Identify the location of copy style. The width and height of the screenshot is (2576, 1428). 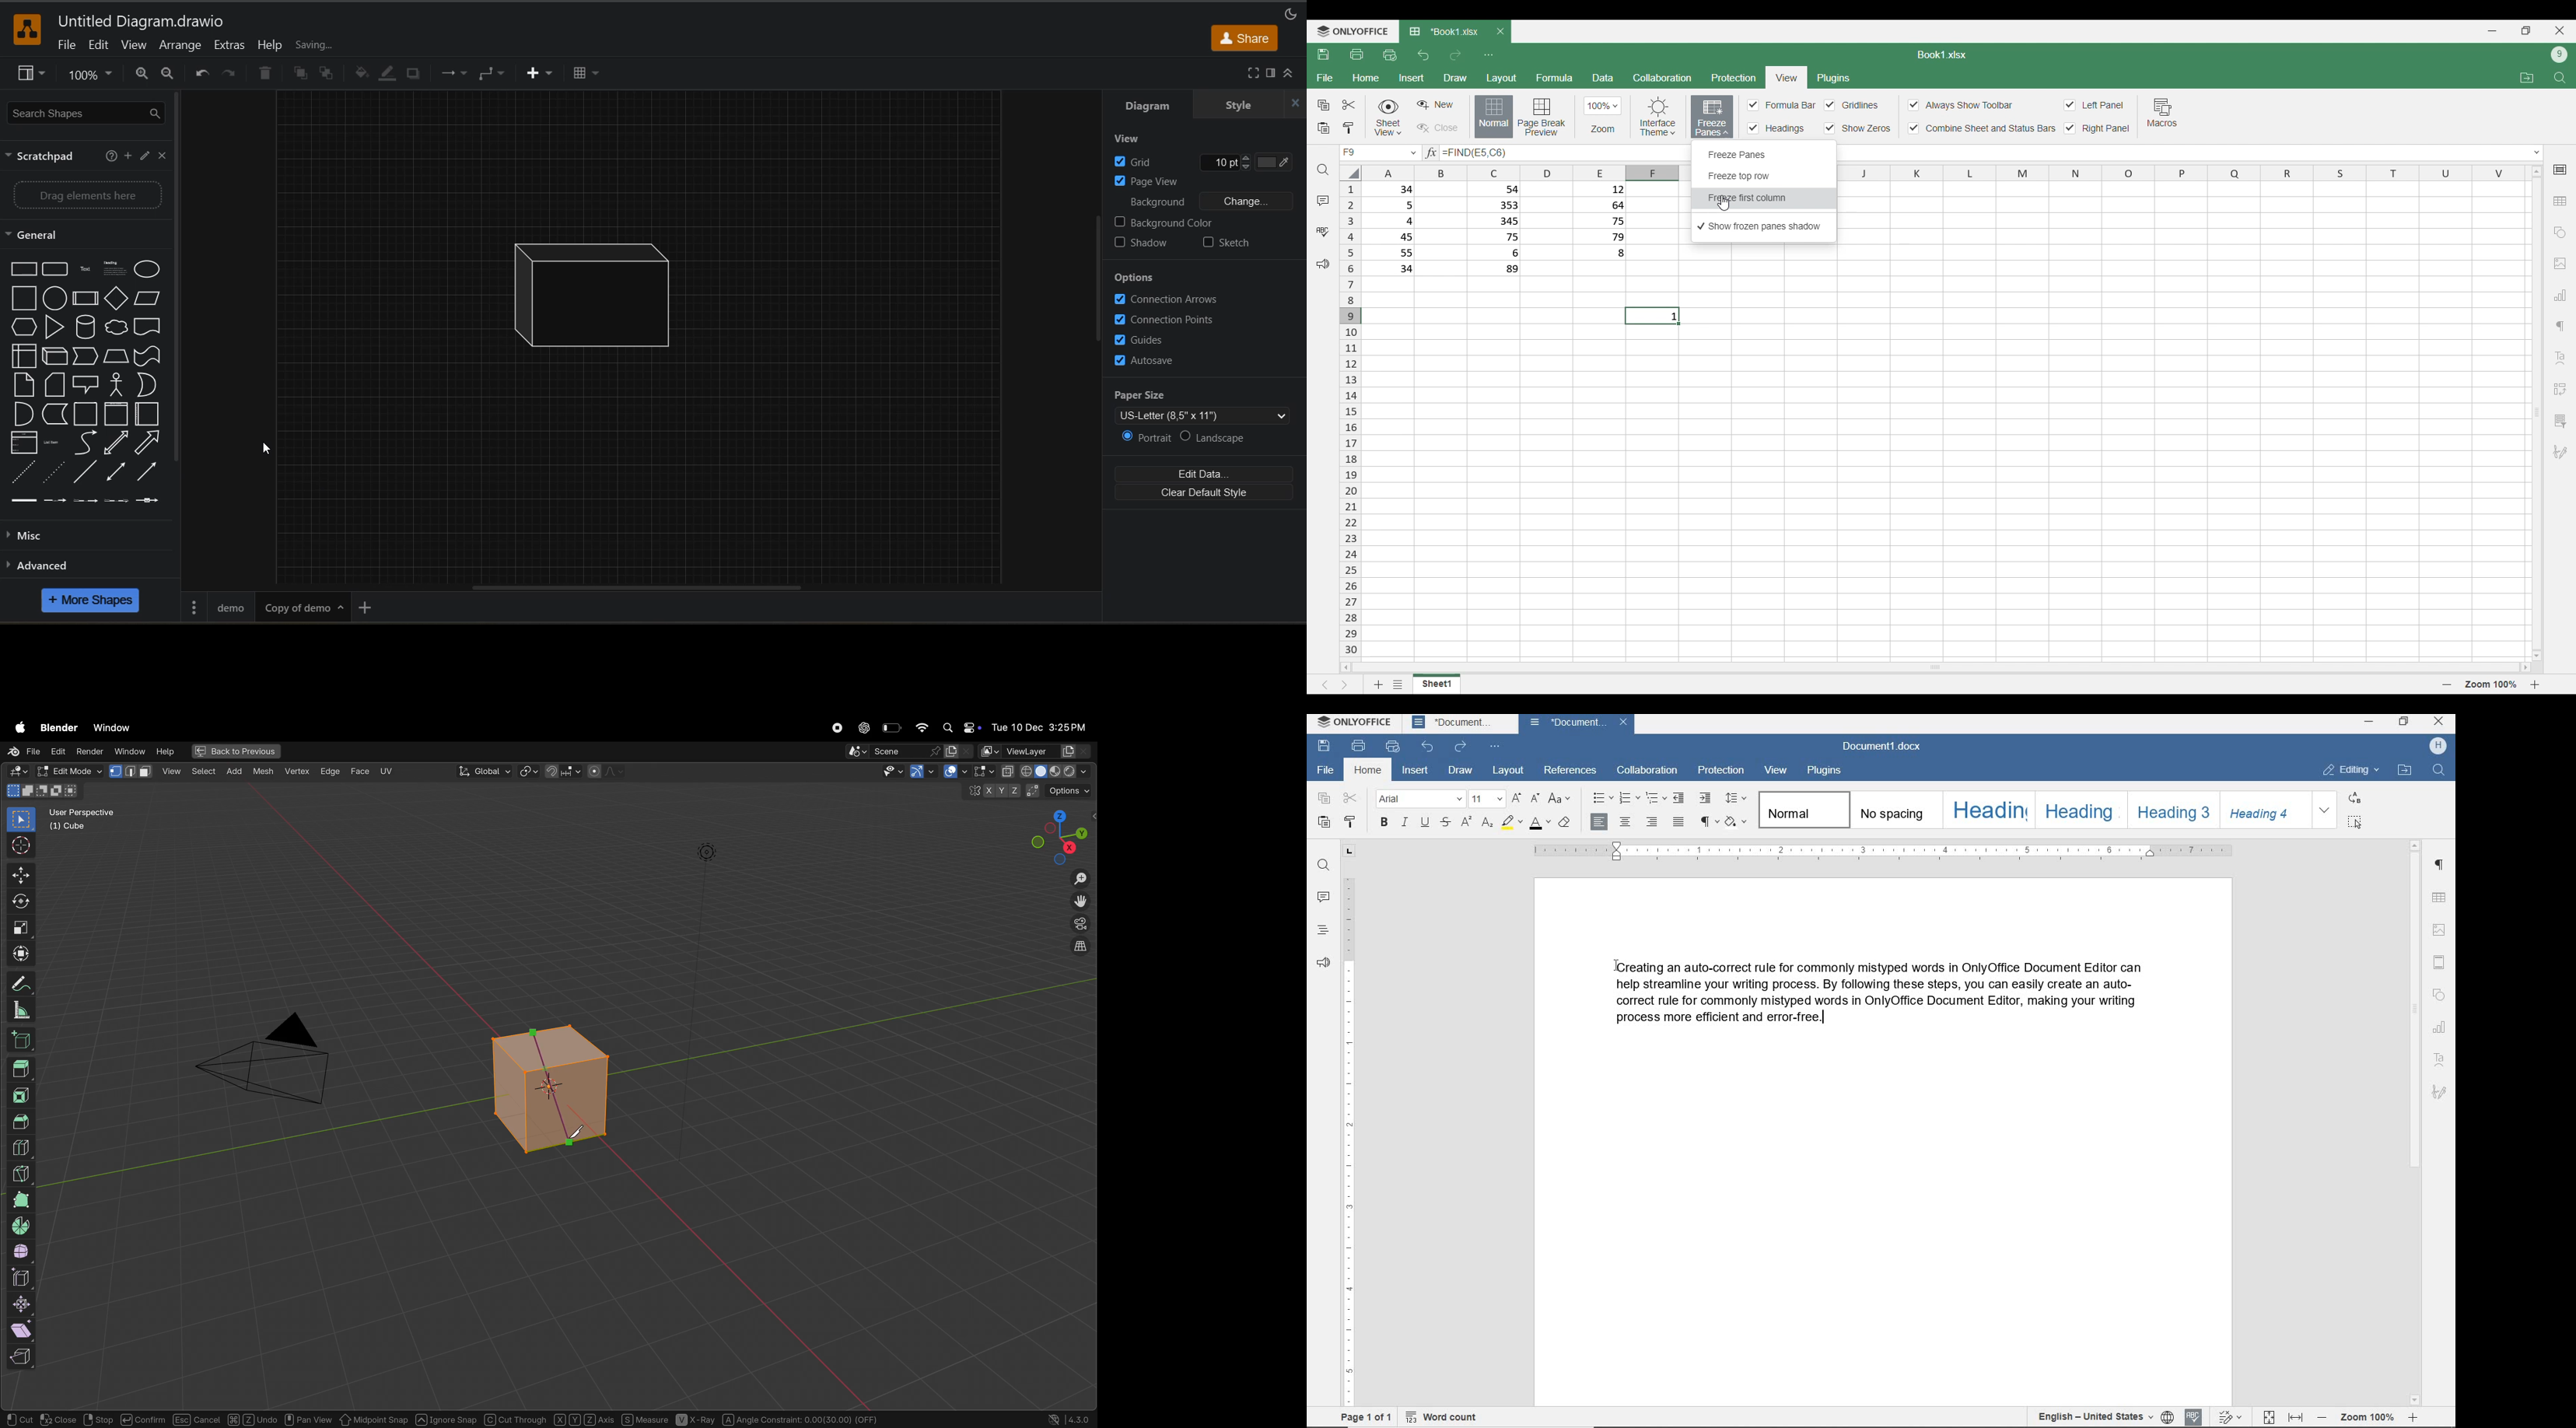
(1350, 822).